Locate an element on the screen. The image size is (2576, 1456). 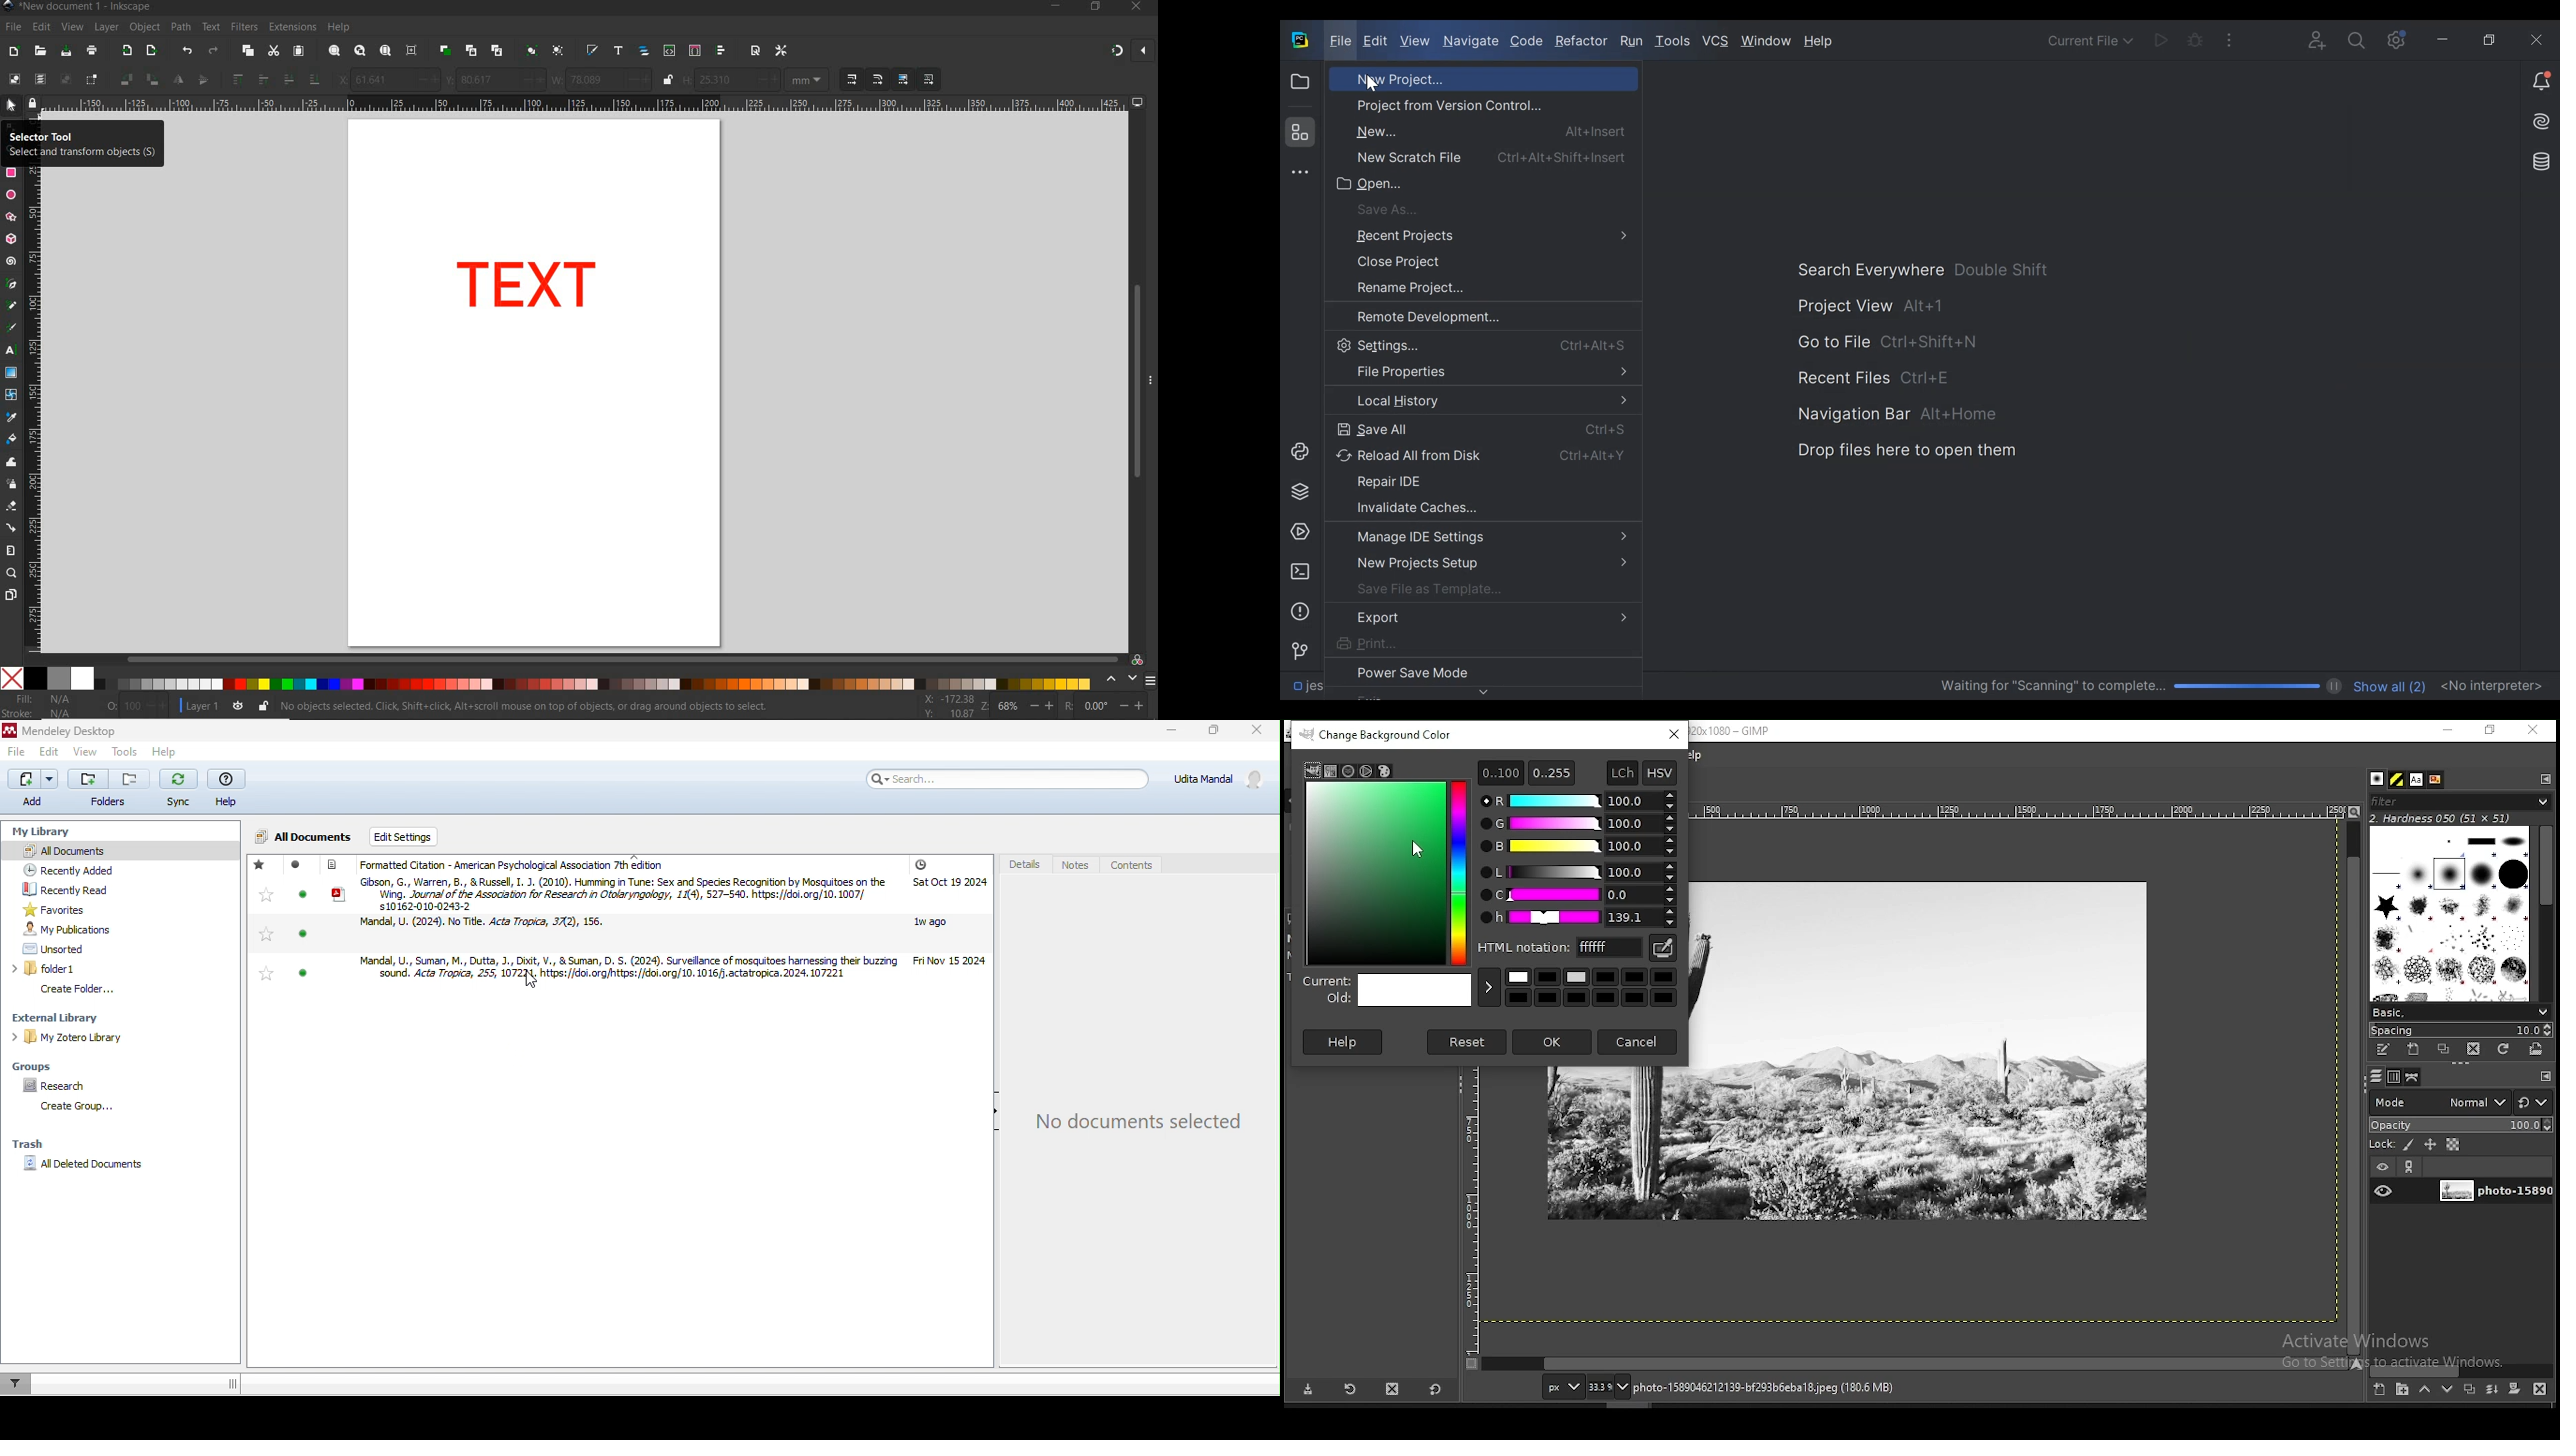
horizontal coordinate of selection is located at coordinates (386, 79).